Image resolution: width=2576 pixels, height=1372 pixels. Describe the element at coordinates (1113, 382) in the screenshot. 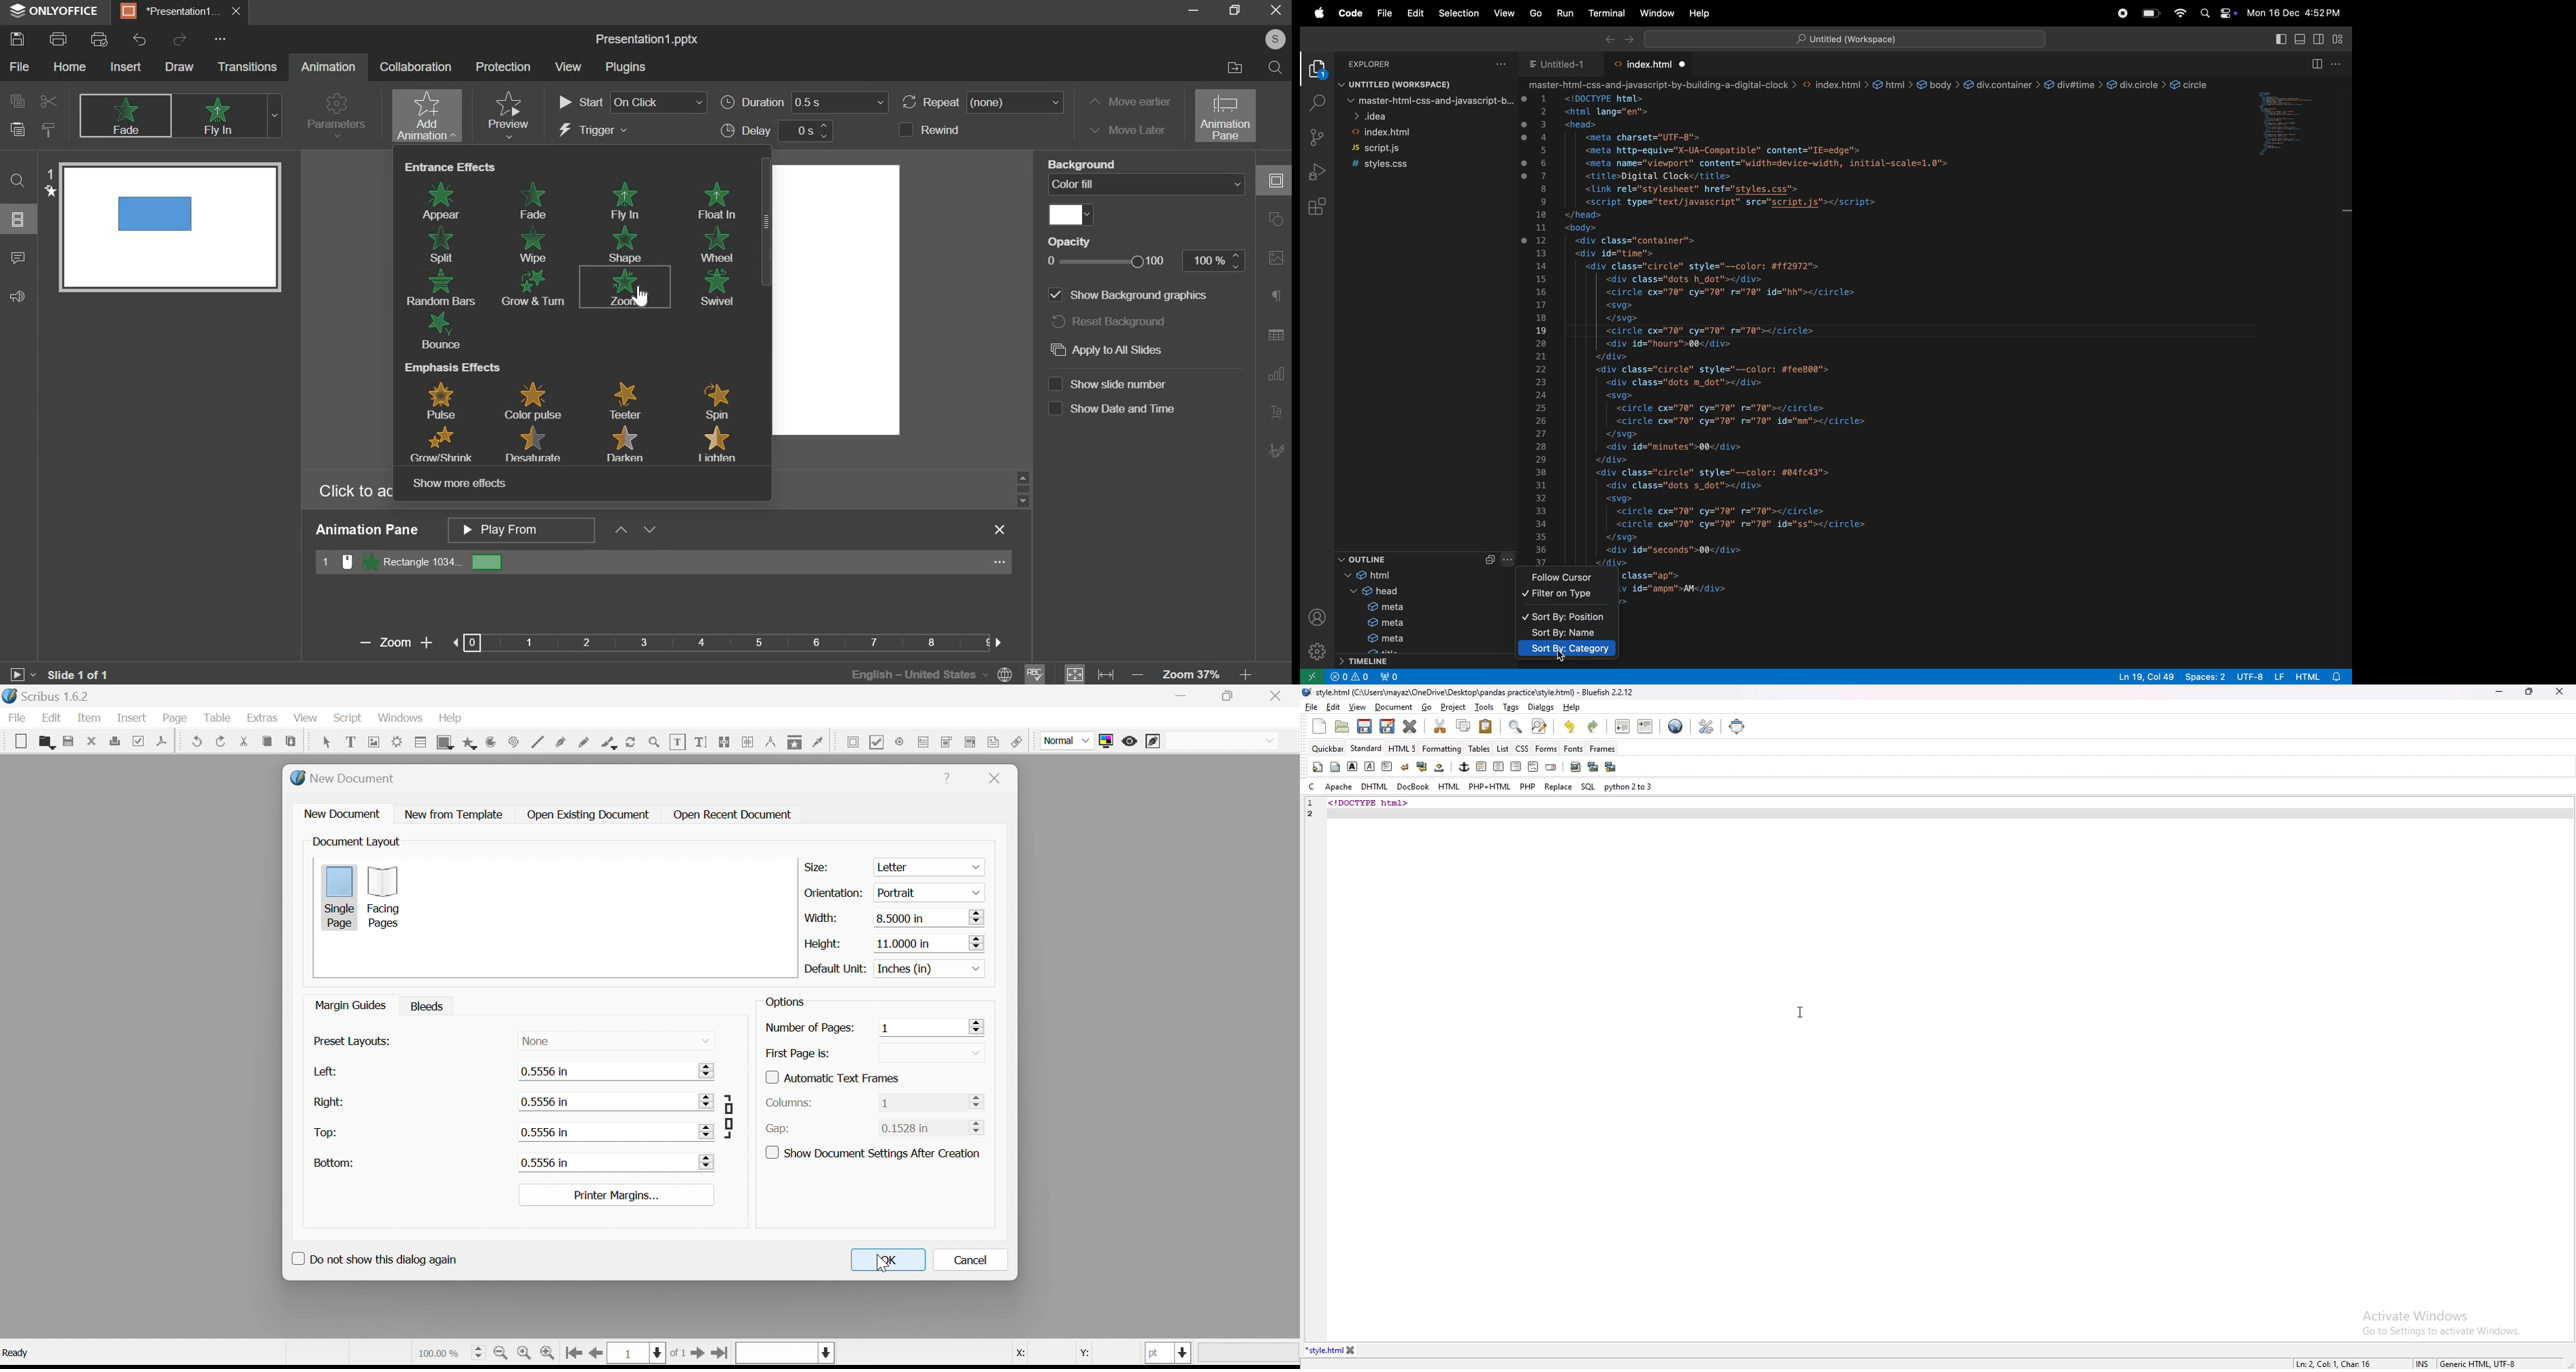

I see `Show slide number` at that location.